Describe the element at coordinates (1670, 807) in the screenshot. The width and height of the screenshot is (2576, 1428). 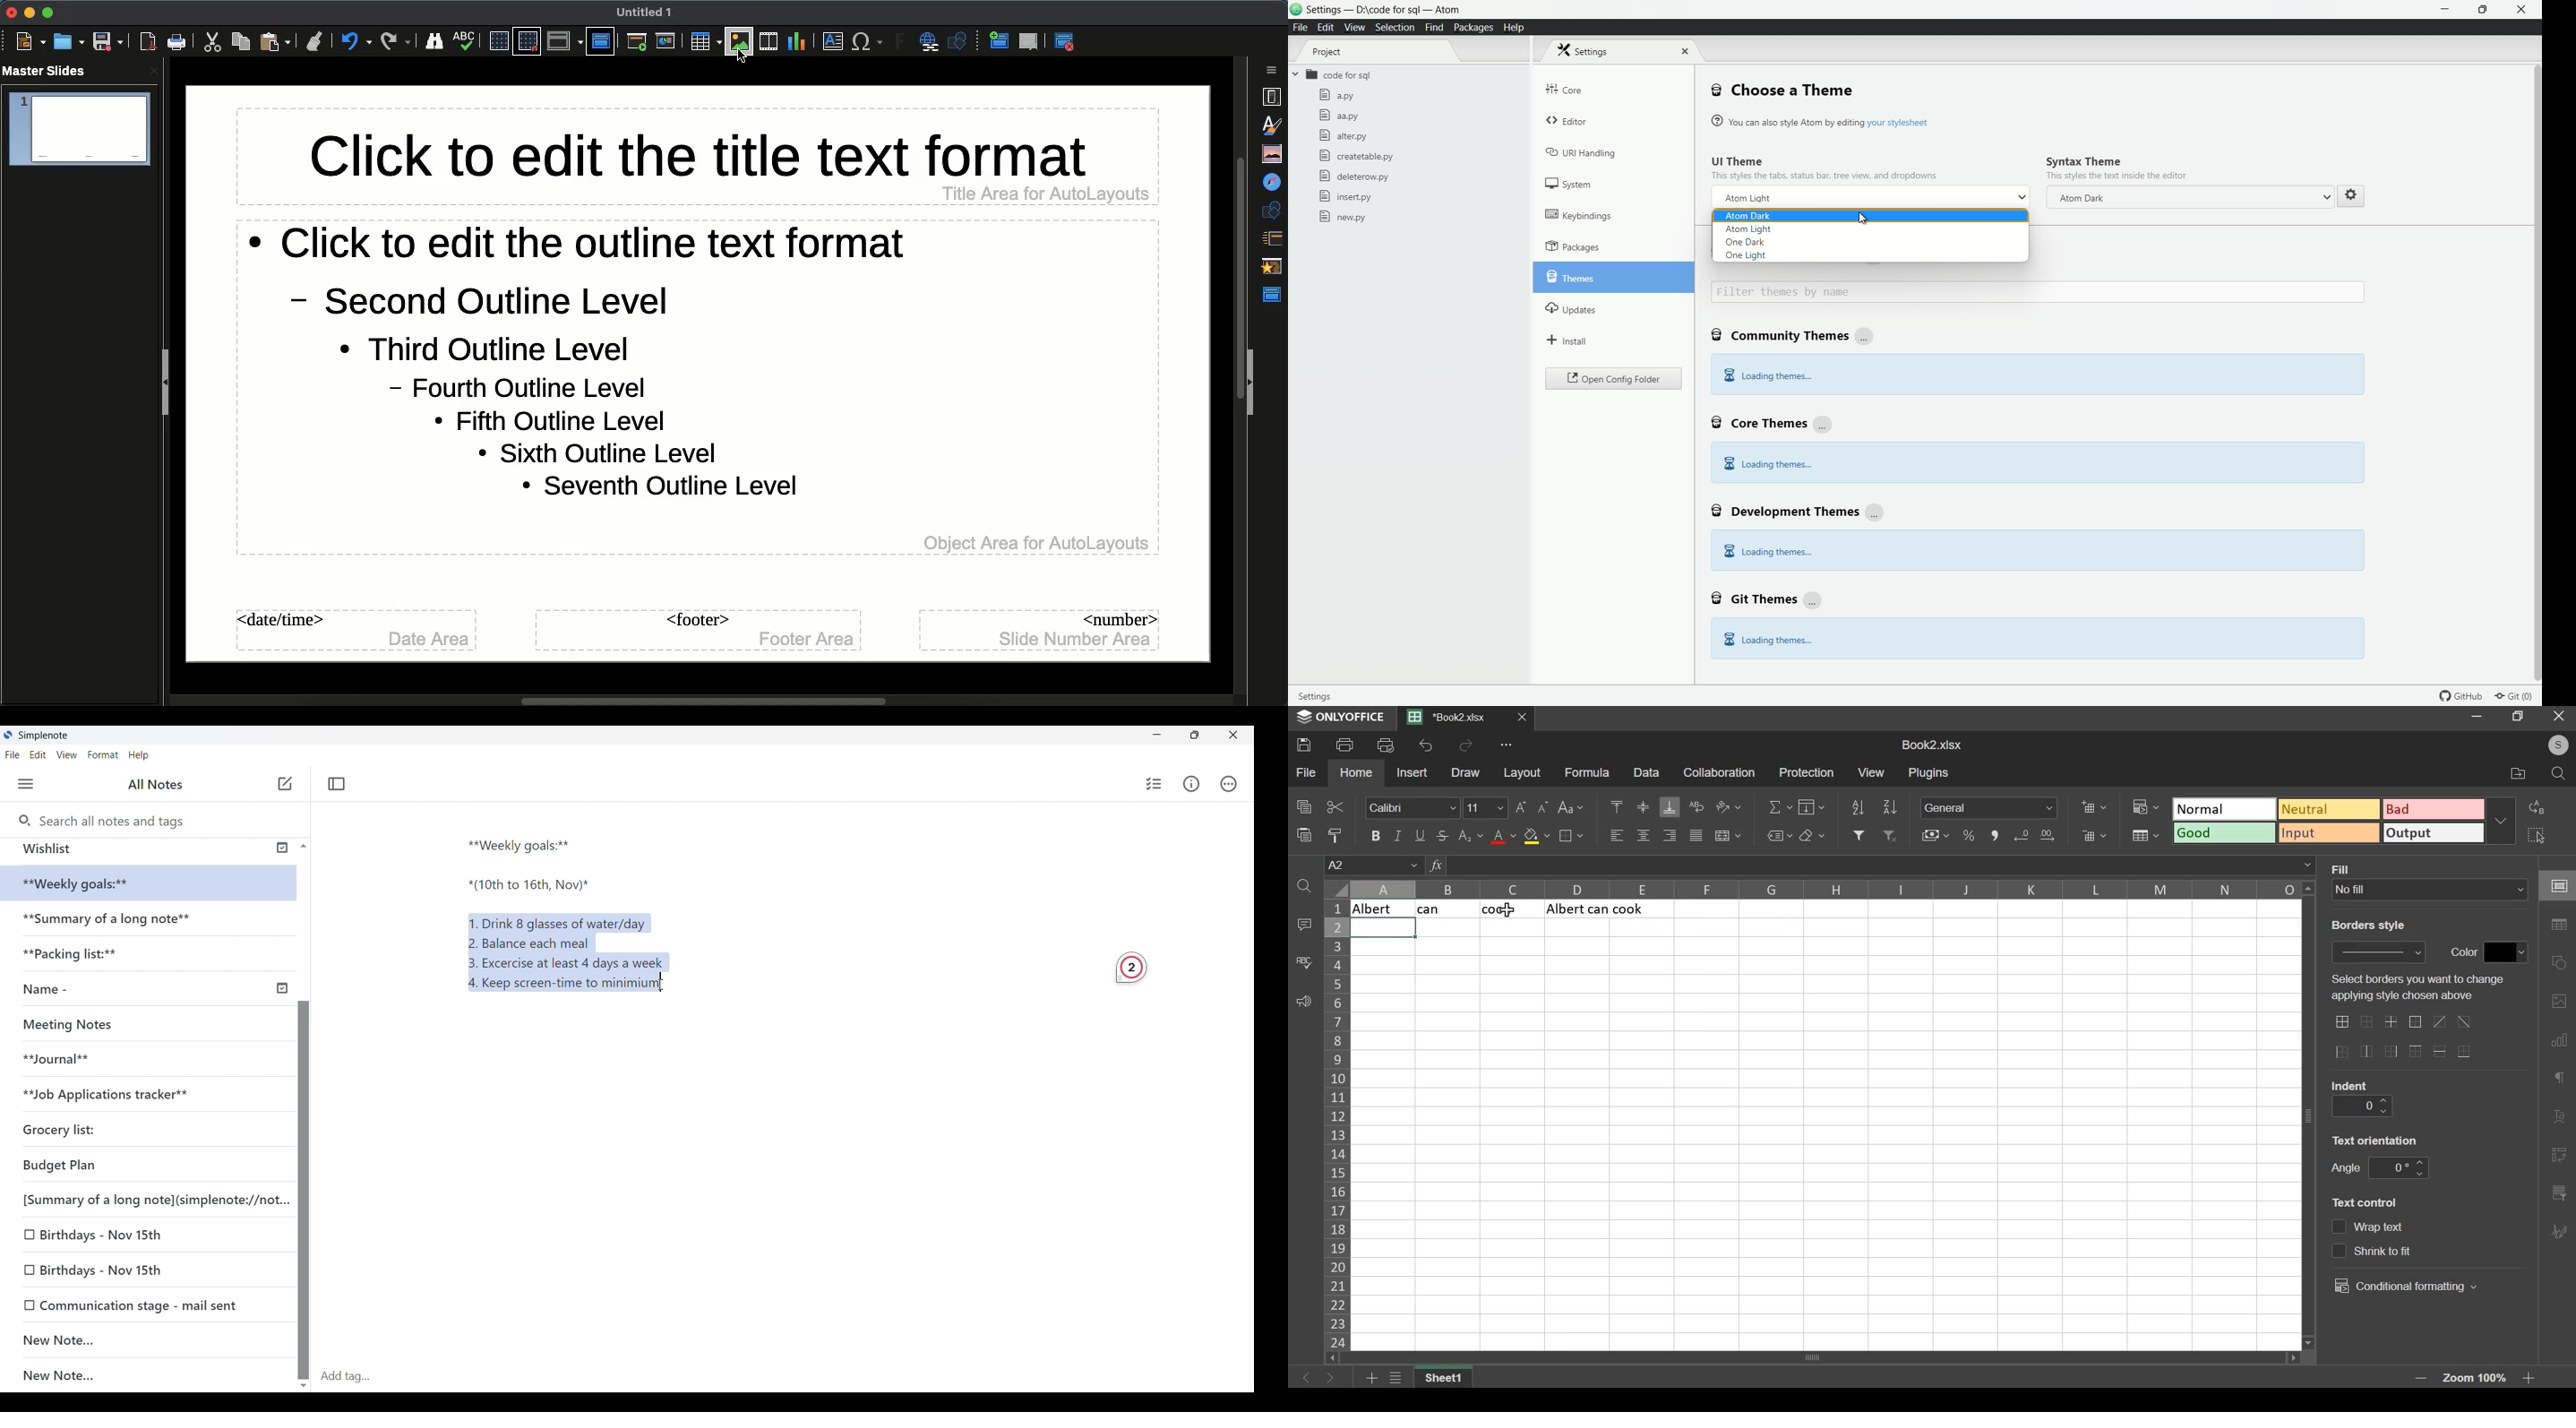
I see `align bottom` at that location.